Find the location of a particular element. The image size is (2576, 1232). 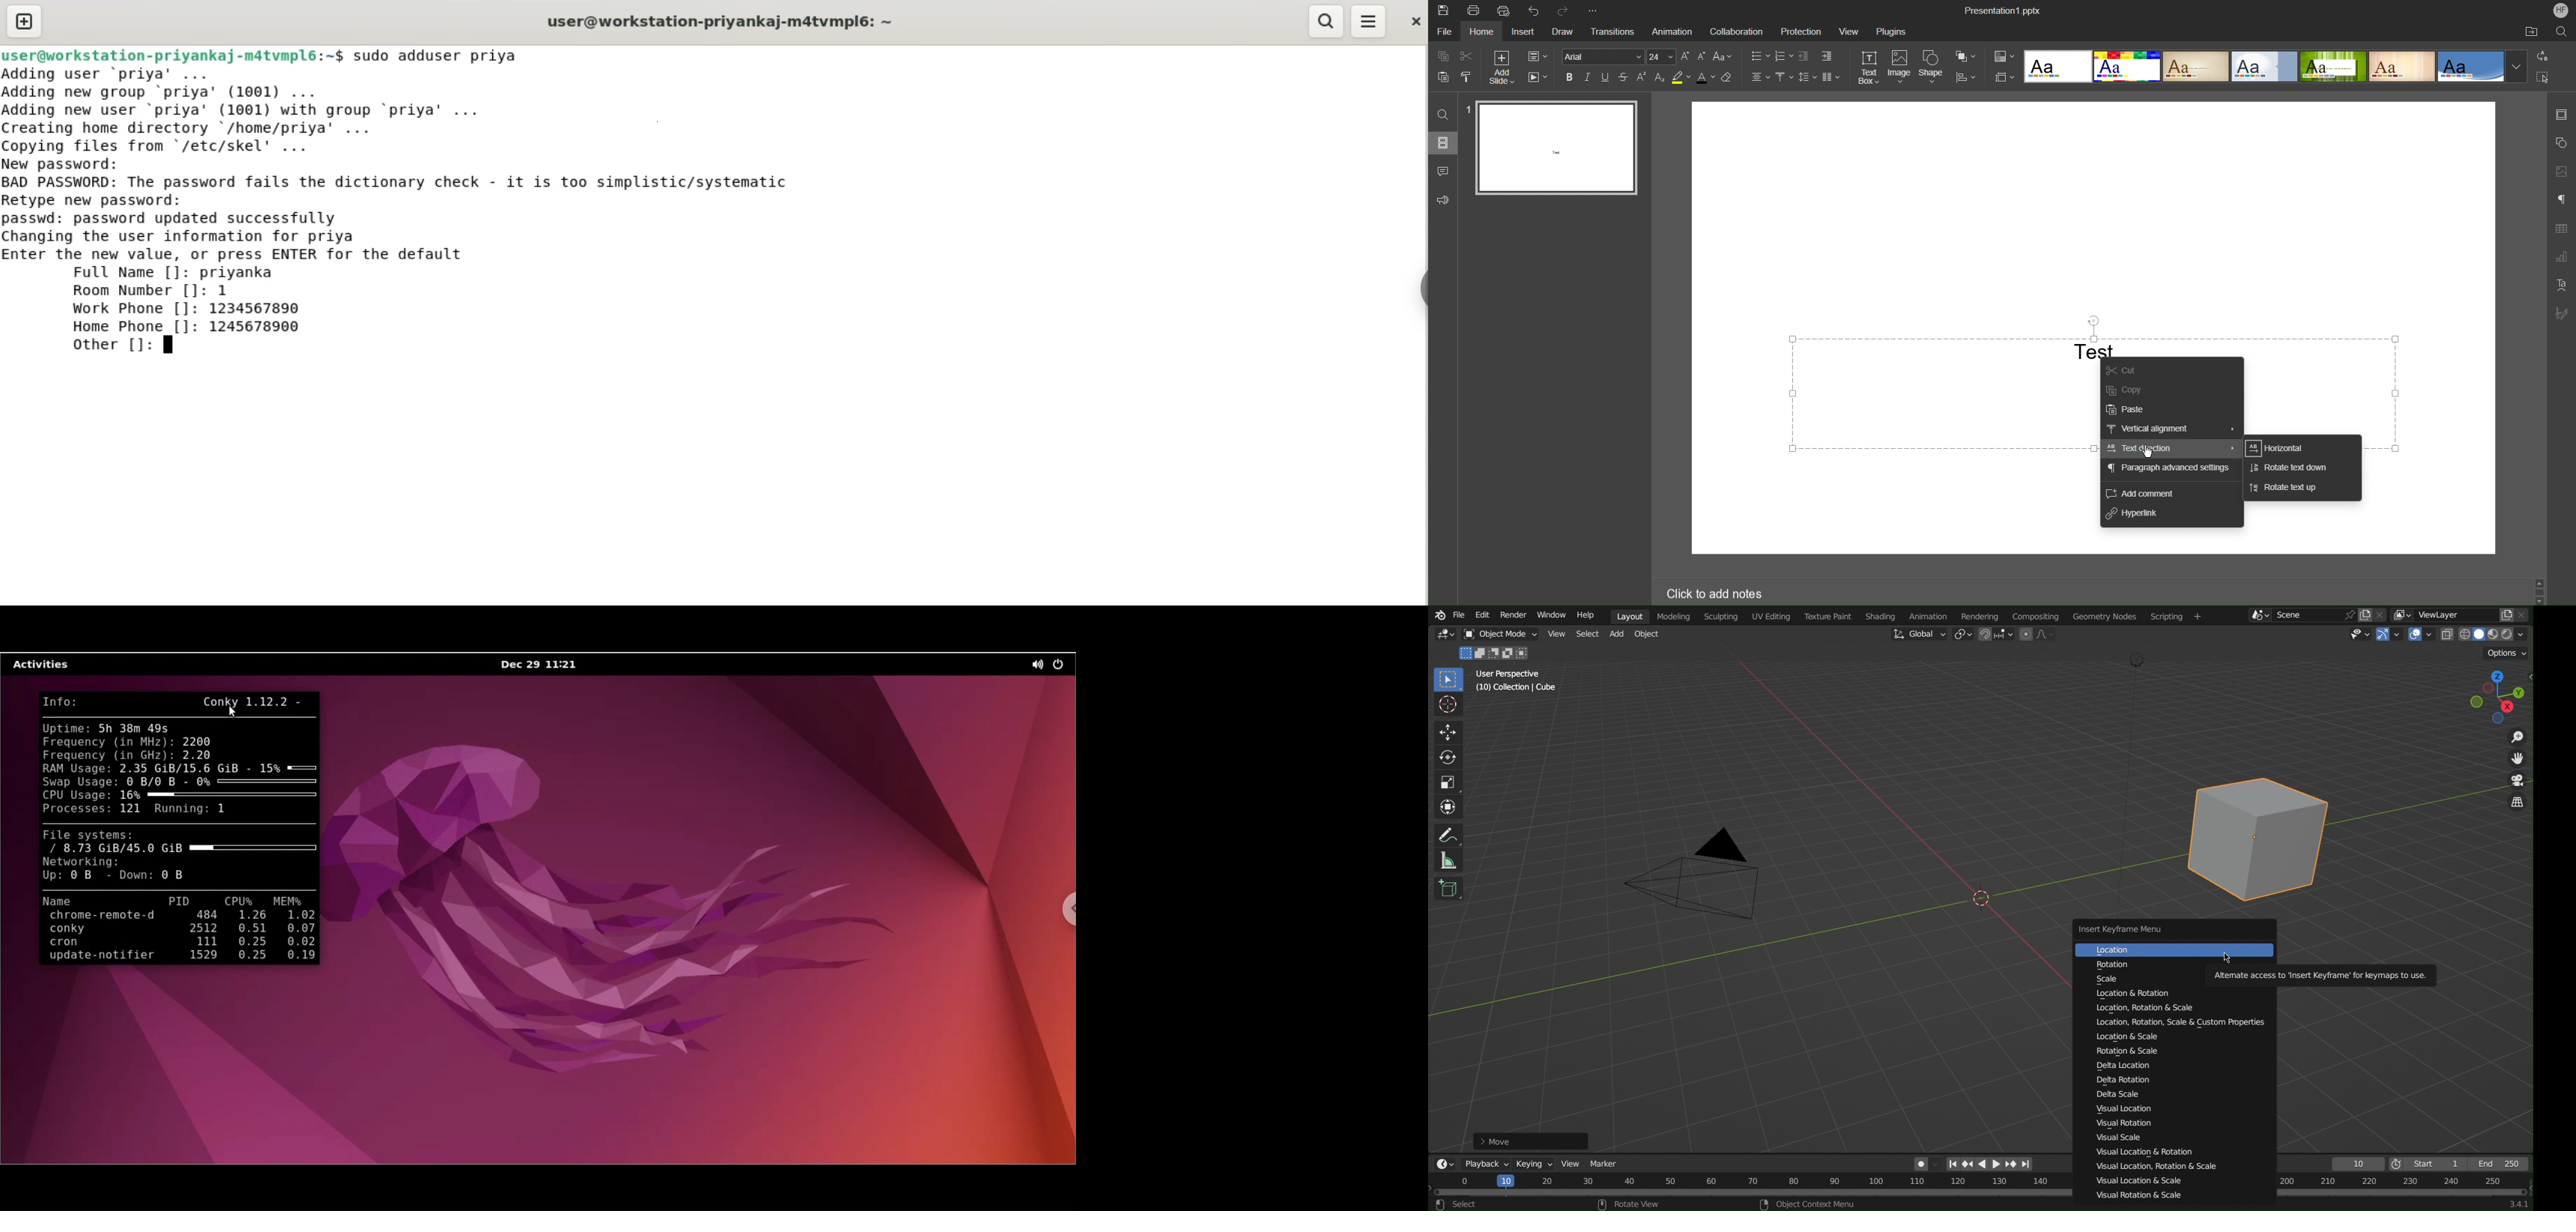

Vertical alignment is located at coordinates (2172, 430).